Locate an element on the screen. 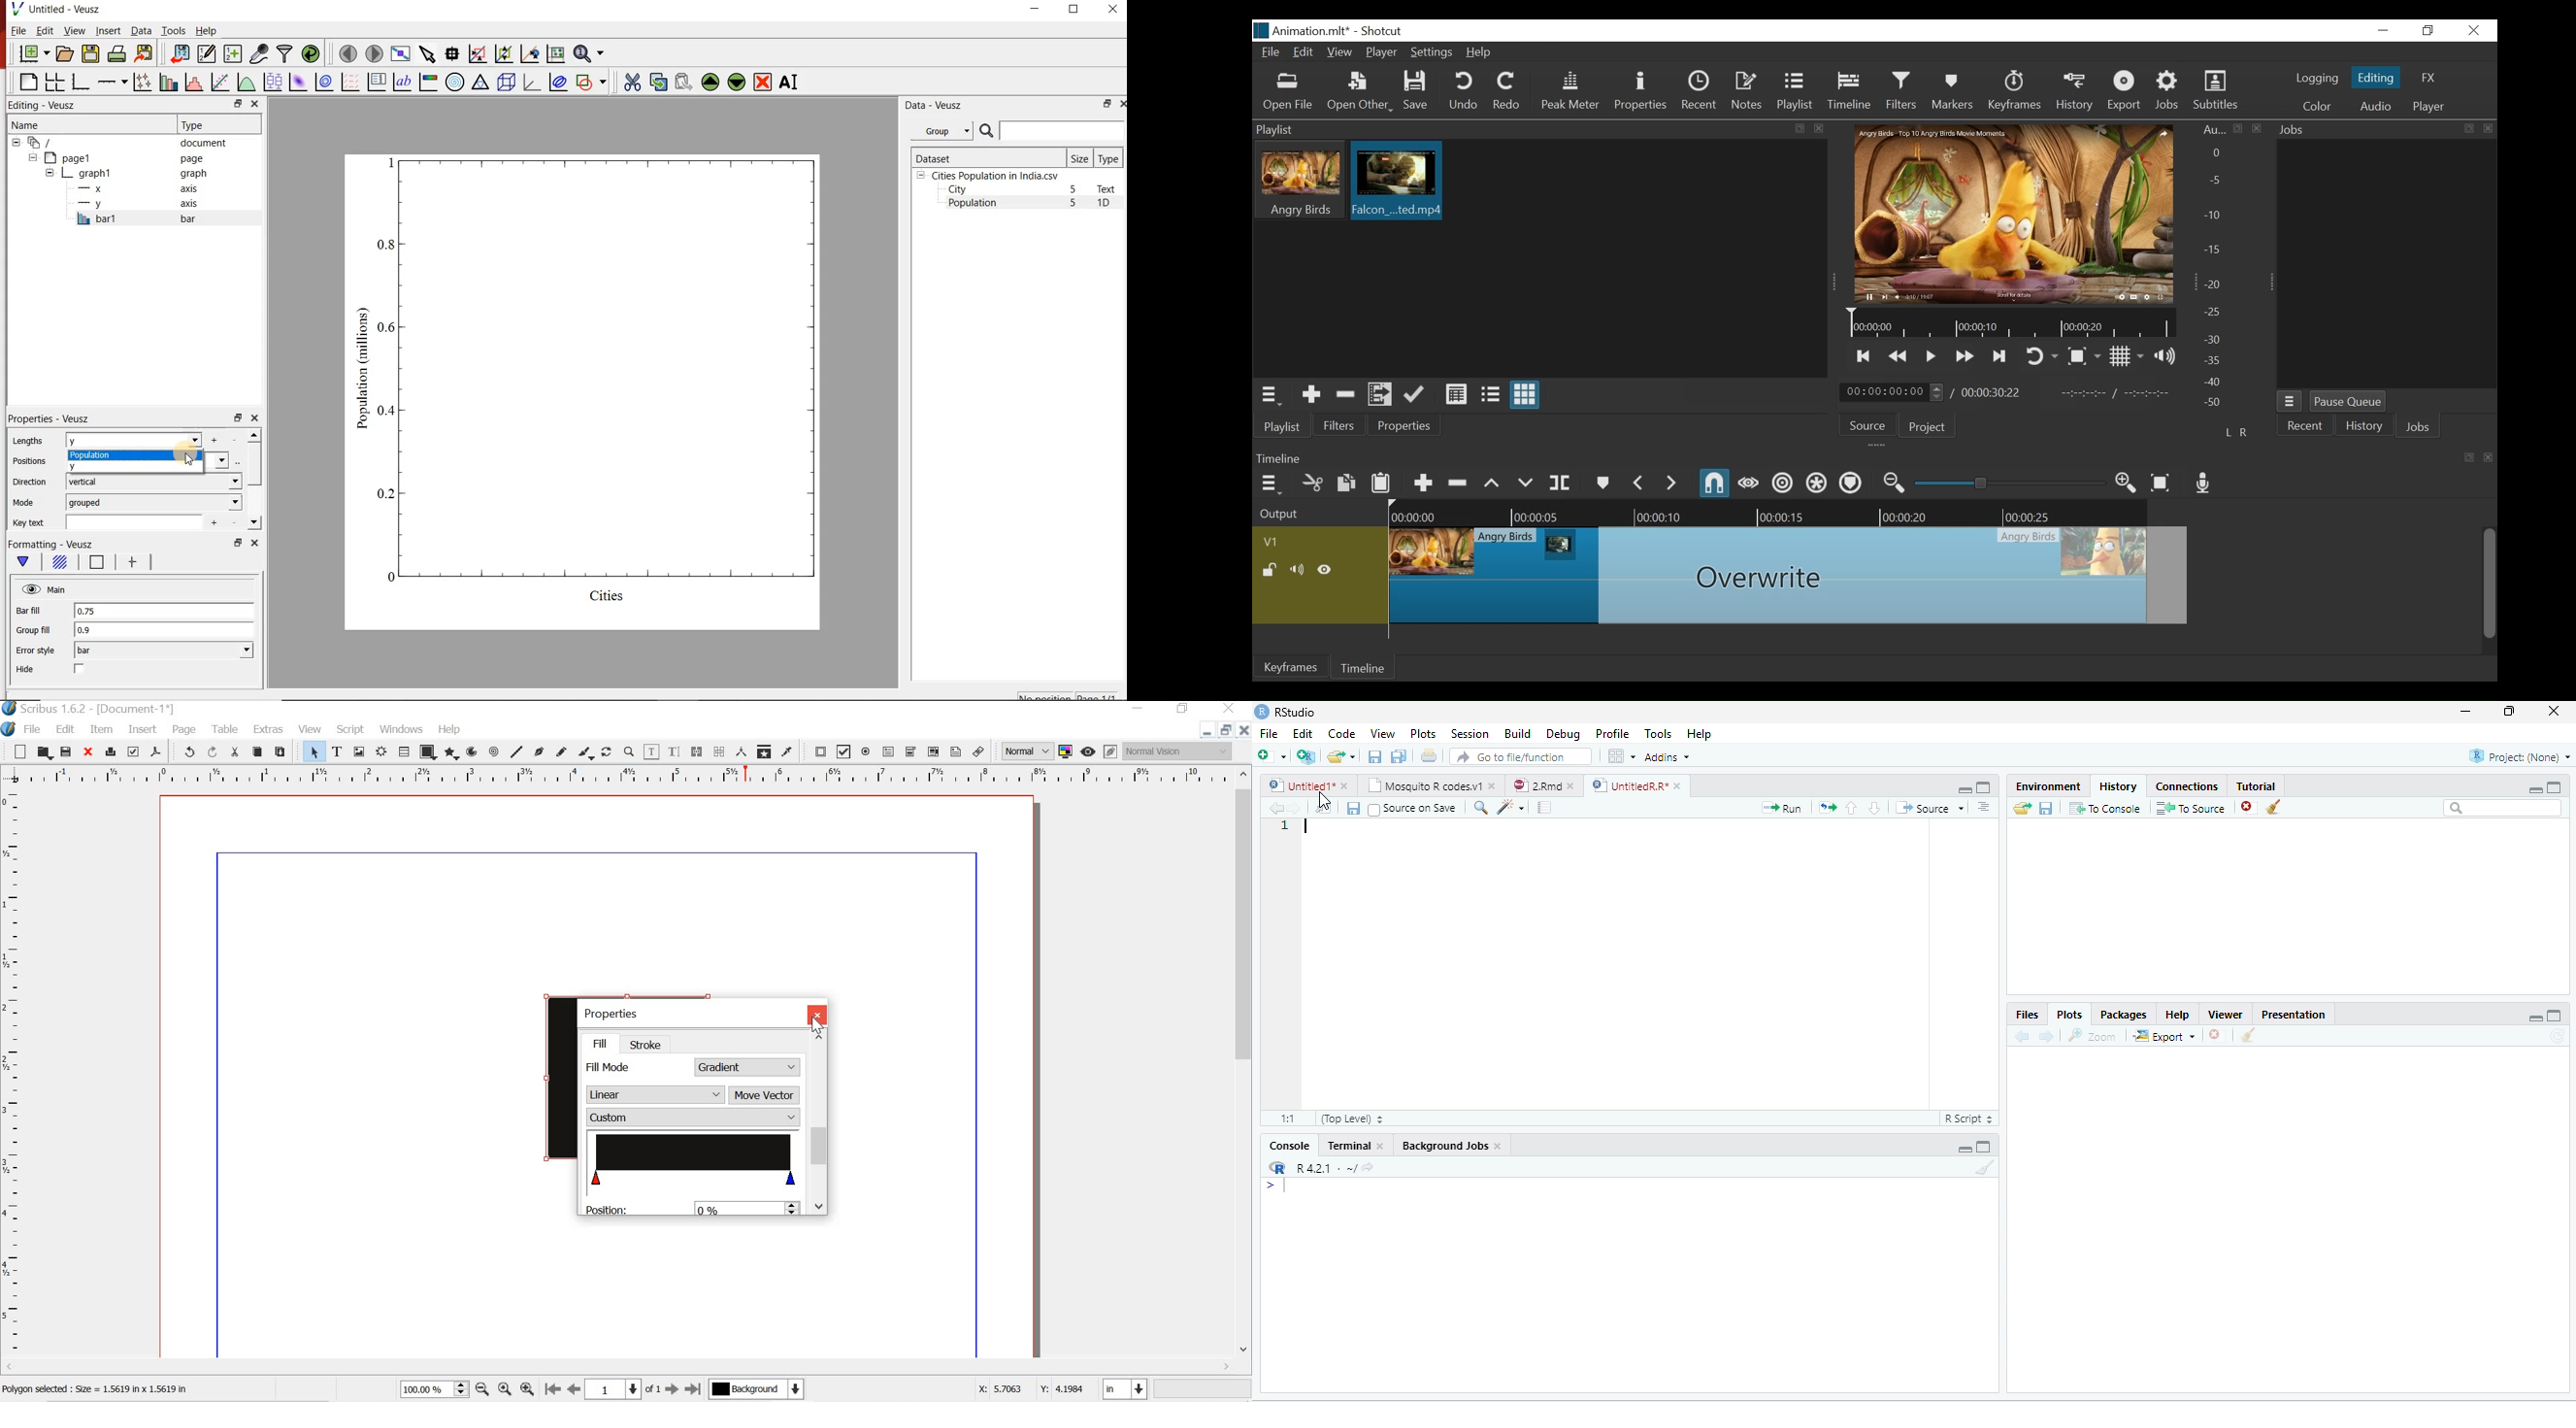  Edit is located at coordinates (1302, 733).